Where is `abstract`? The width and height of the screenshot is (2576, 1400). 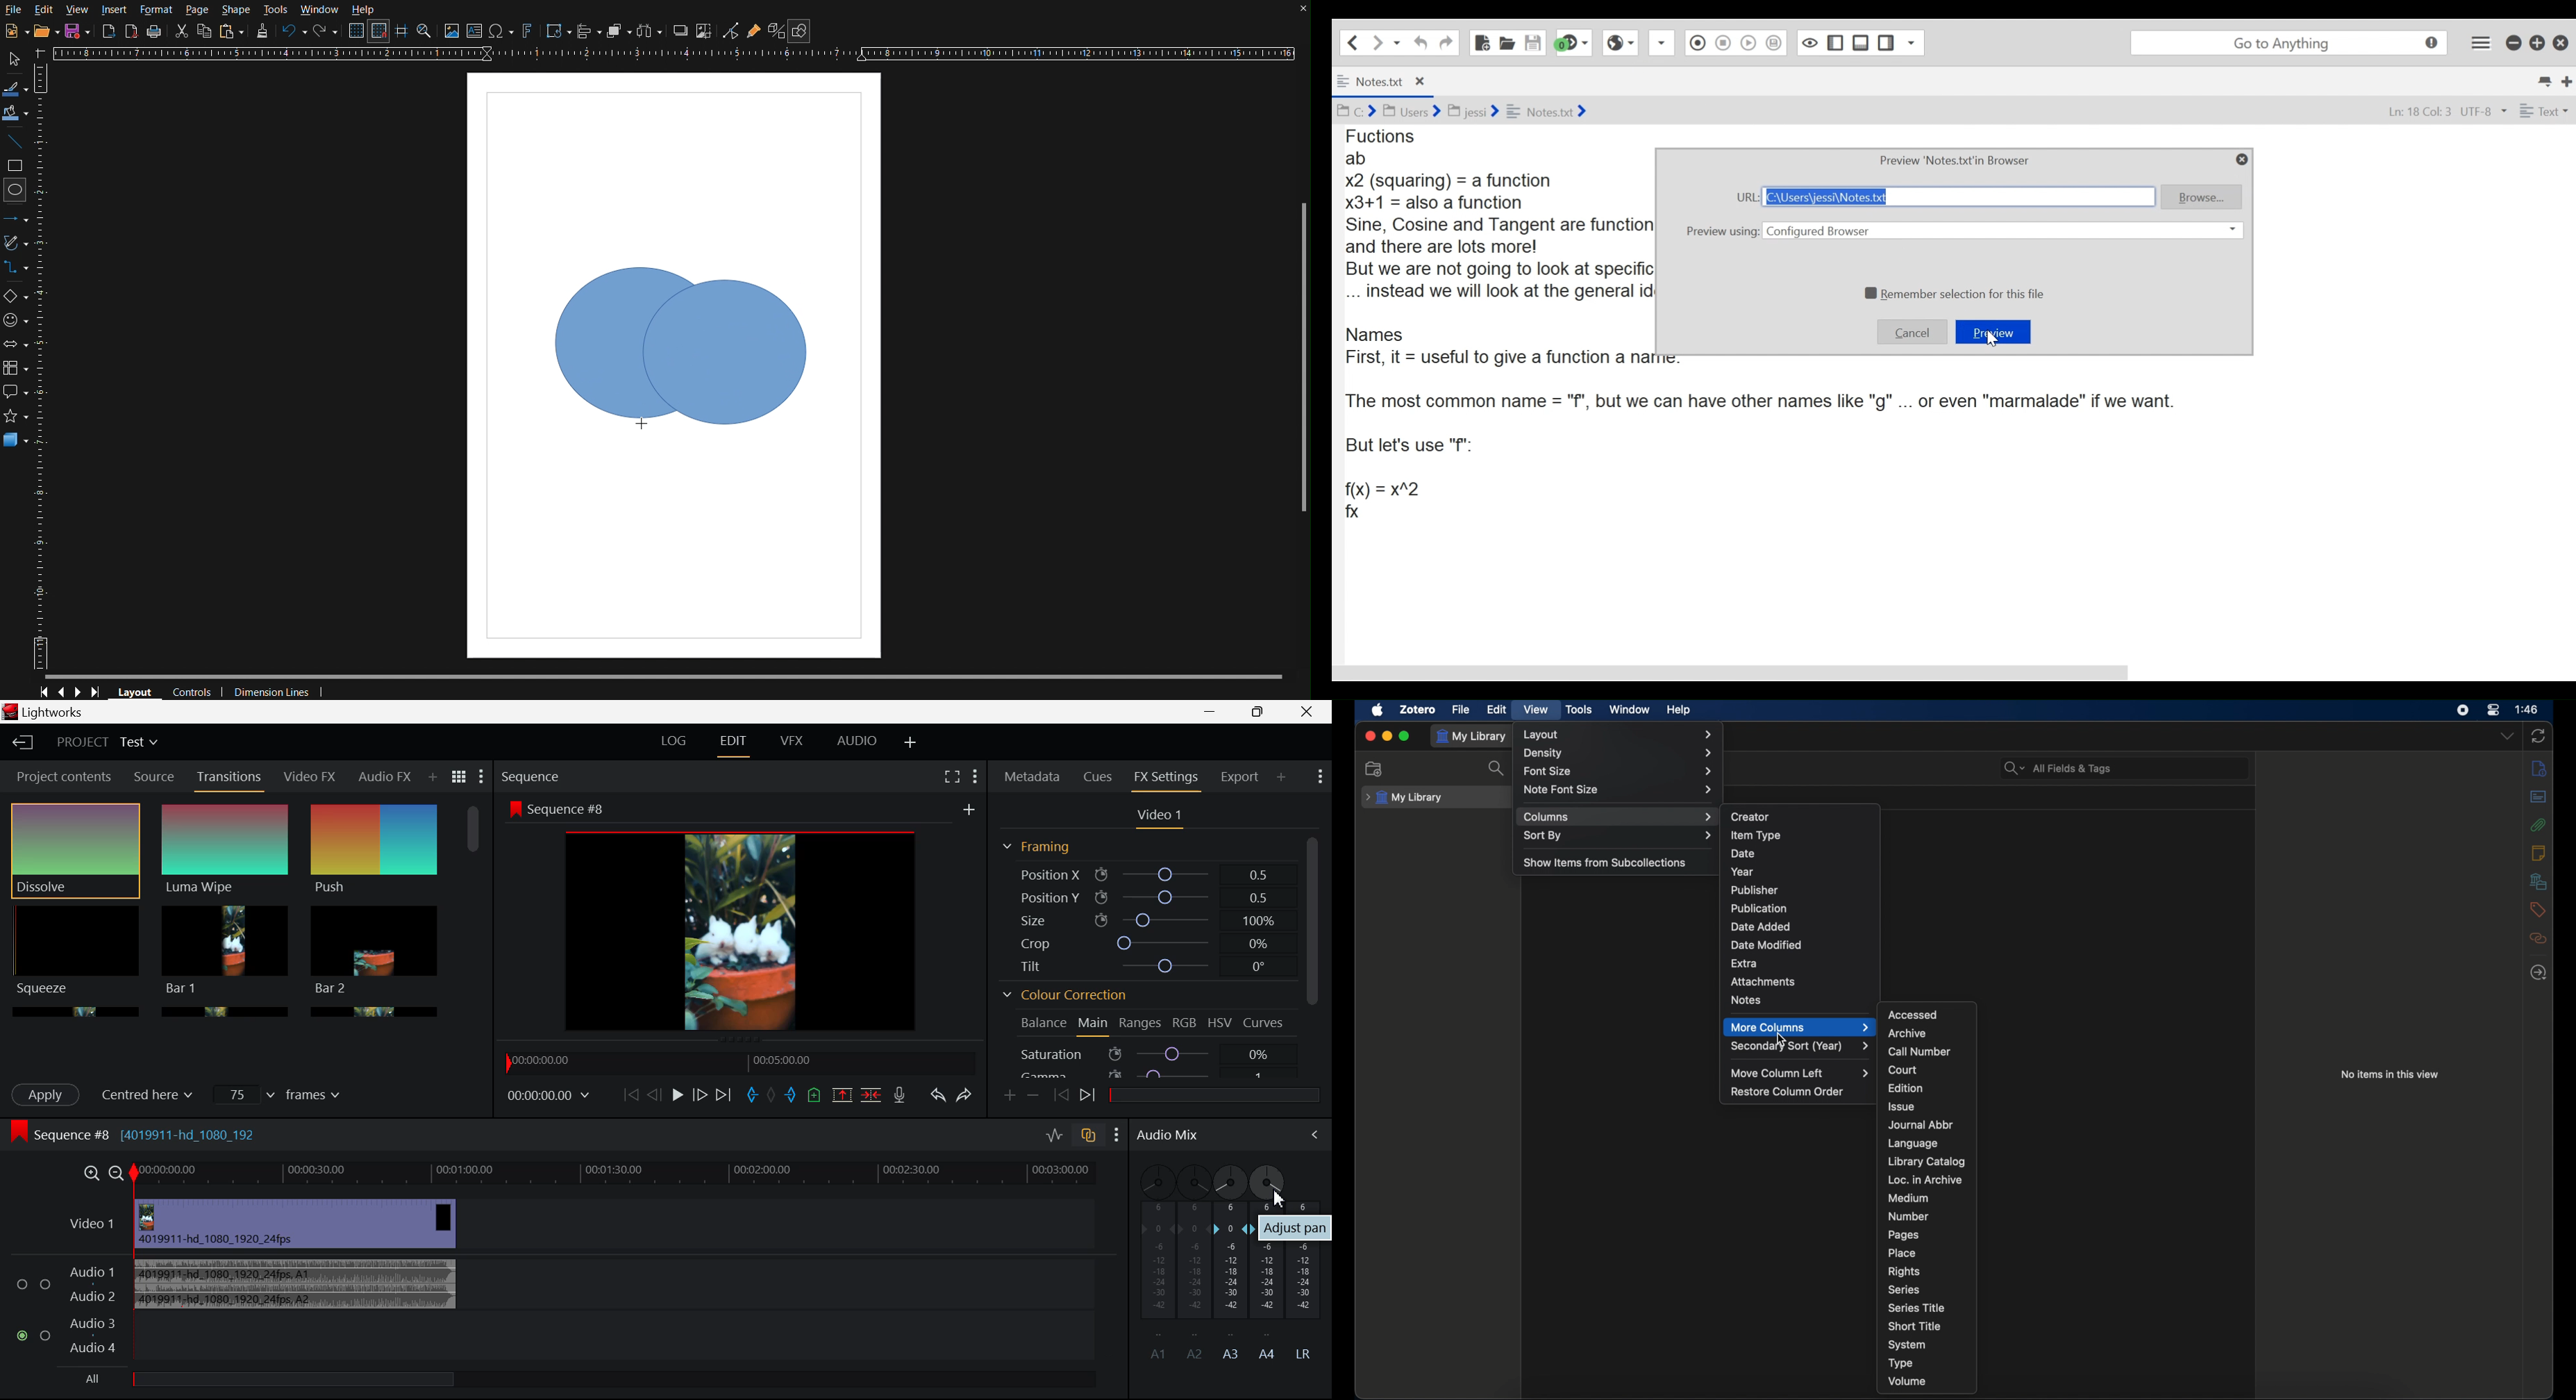
abstract is located at coordinates (2540, 796).